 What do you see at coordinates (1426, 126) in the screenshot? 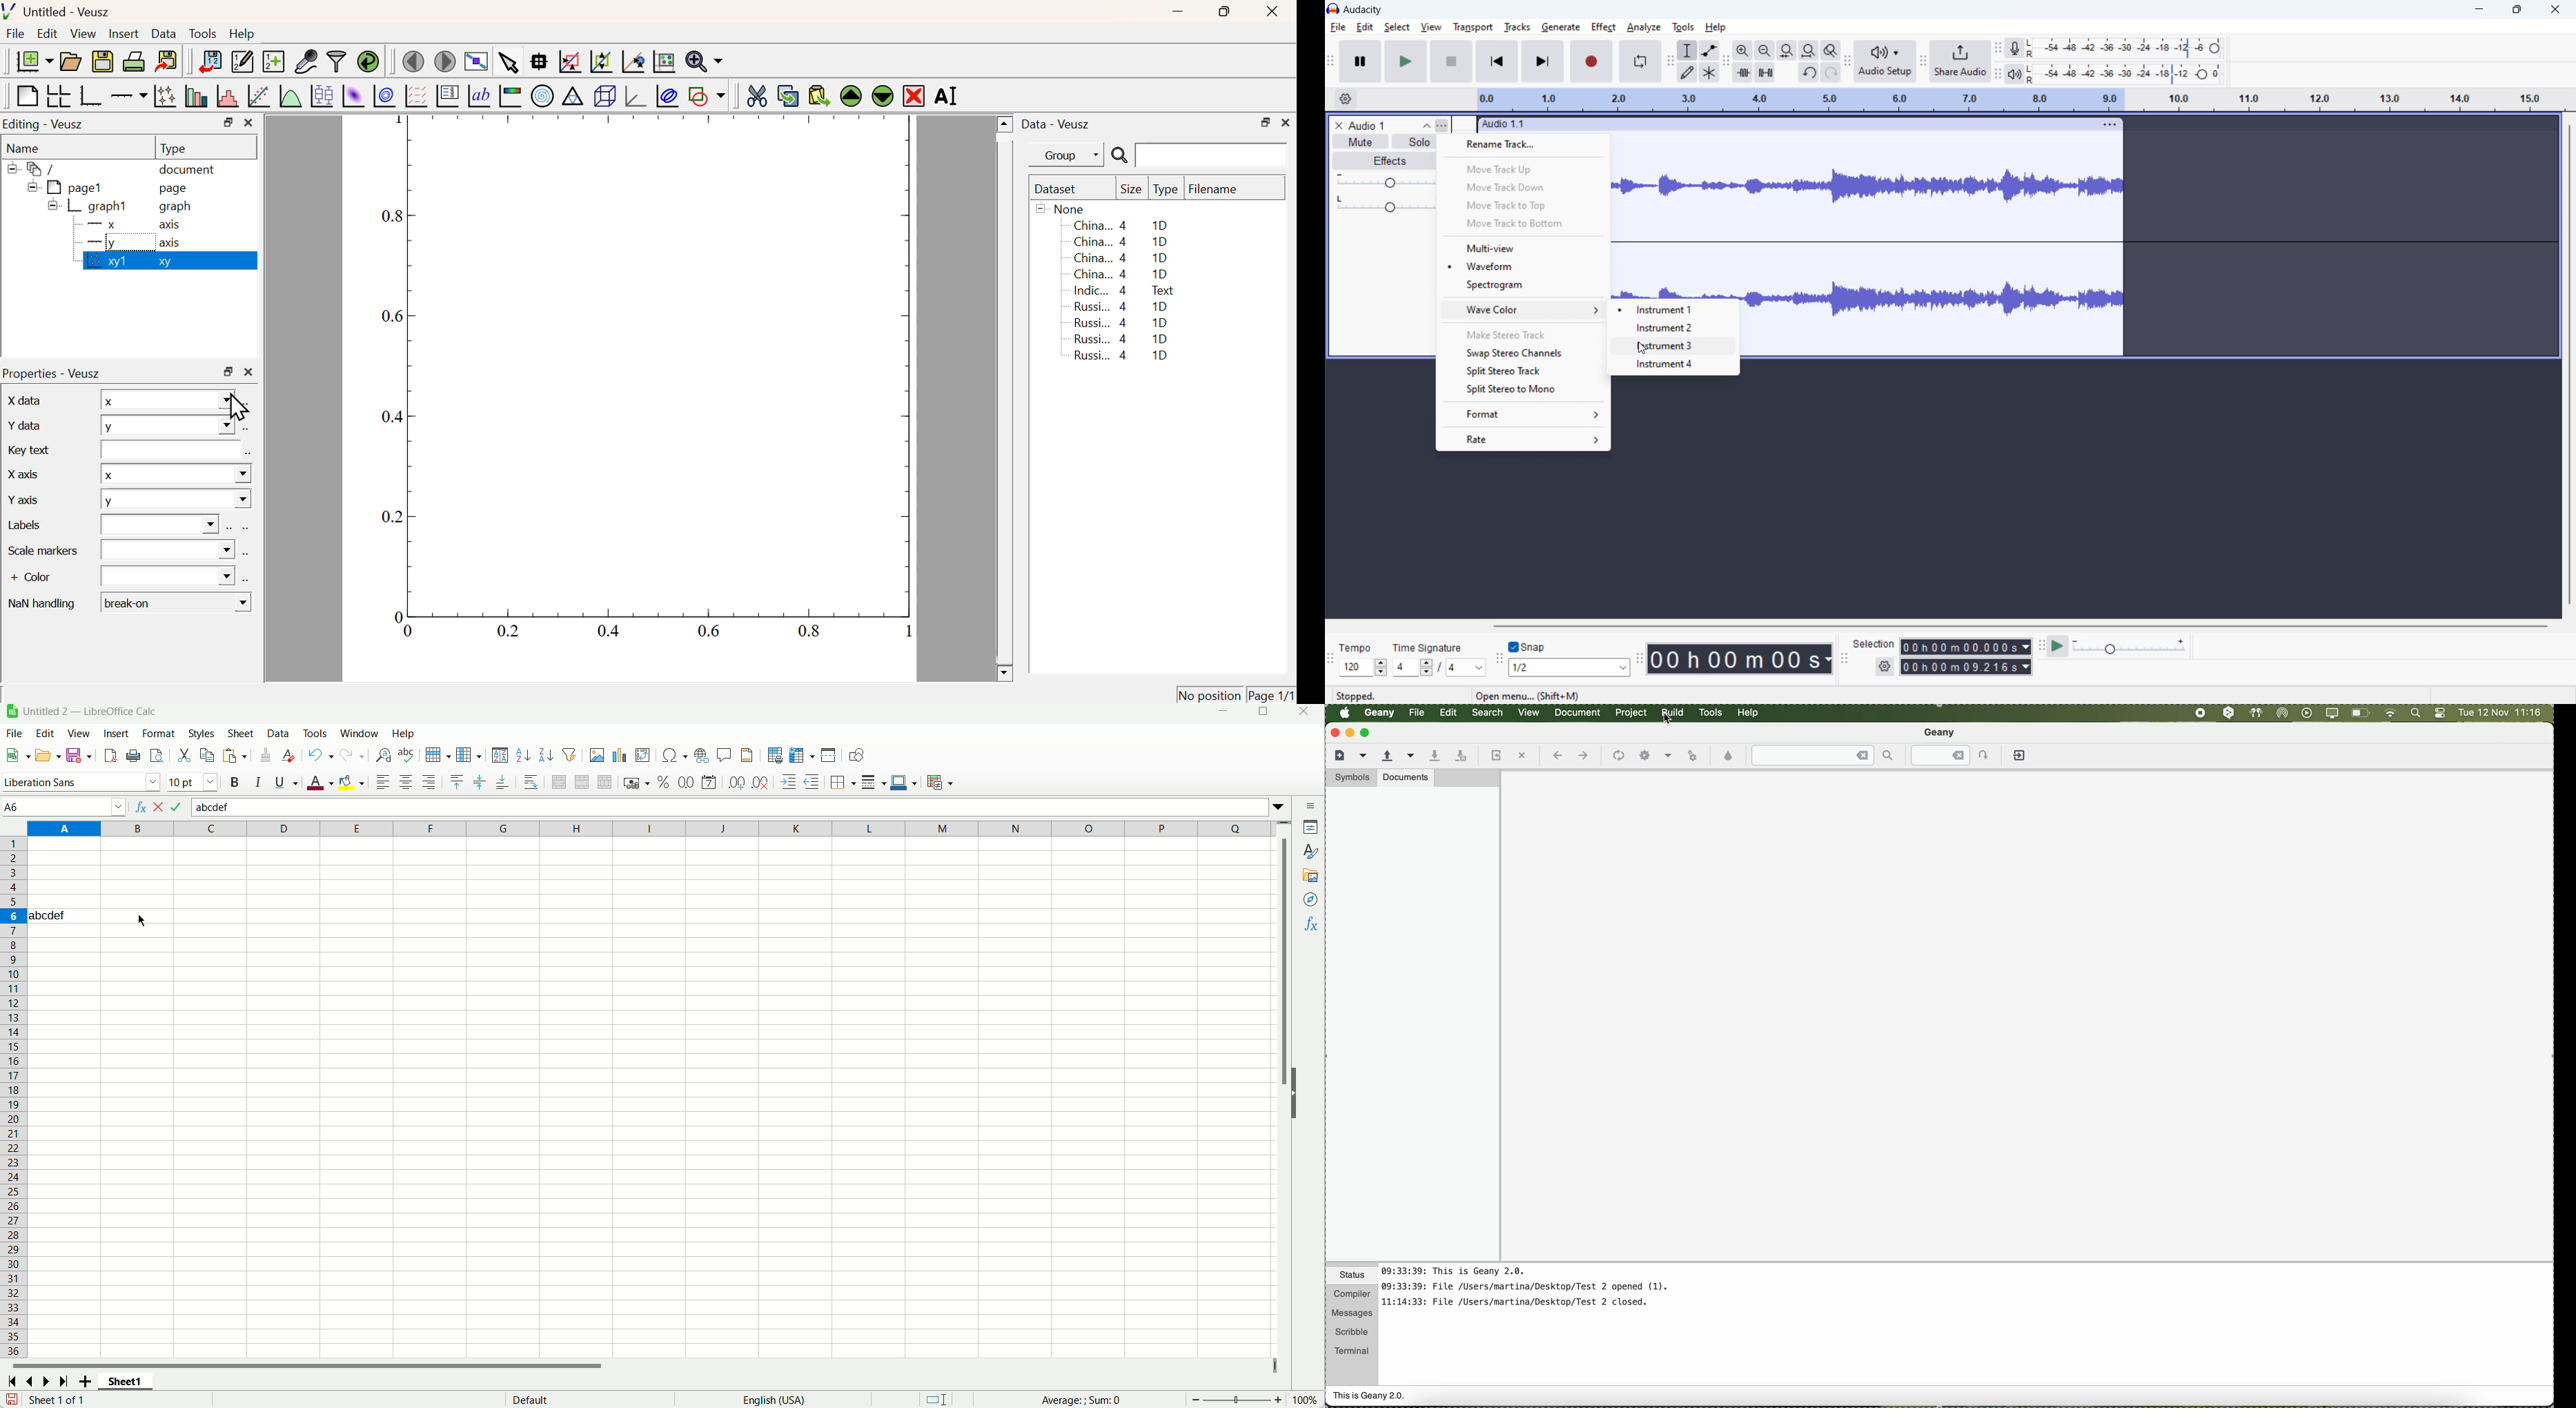
I see `collapse` at bounding box center [1426, 126].